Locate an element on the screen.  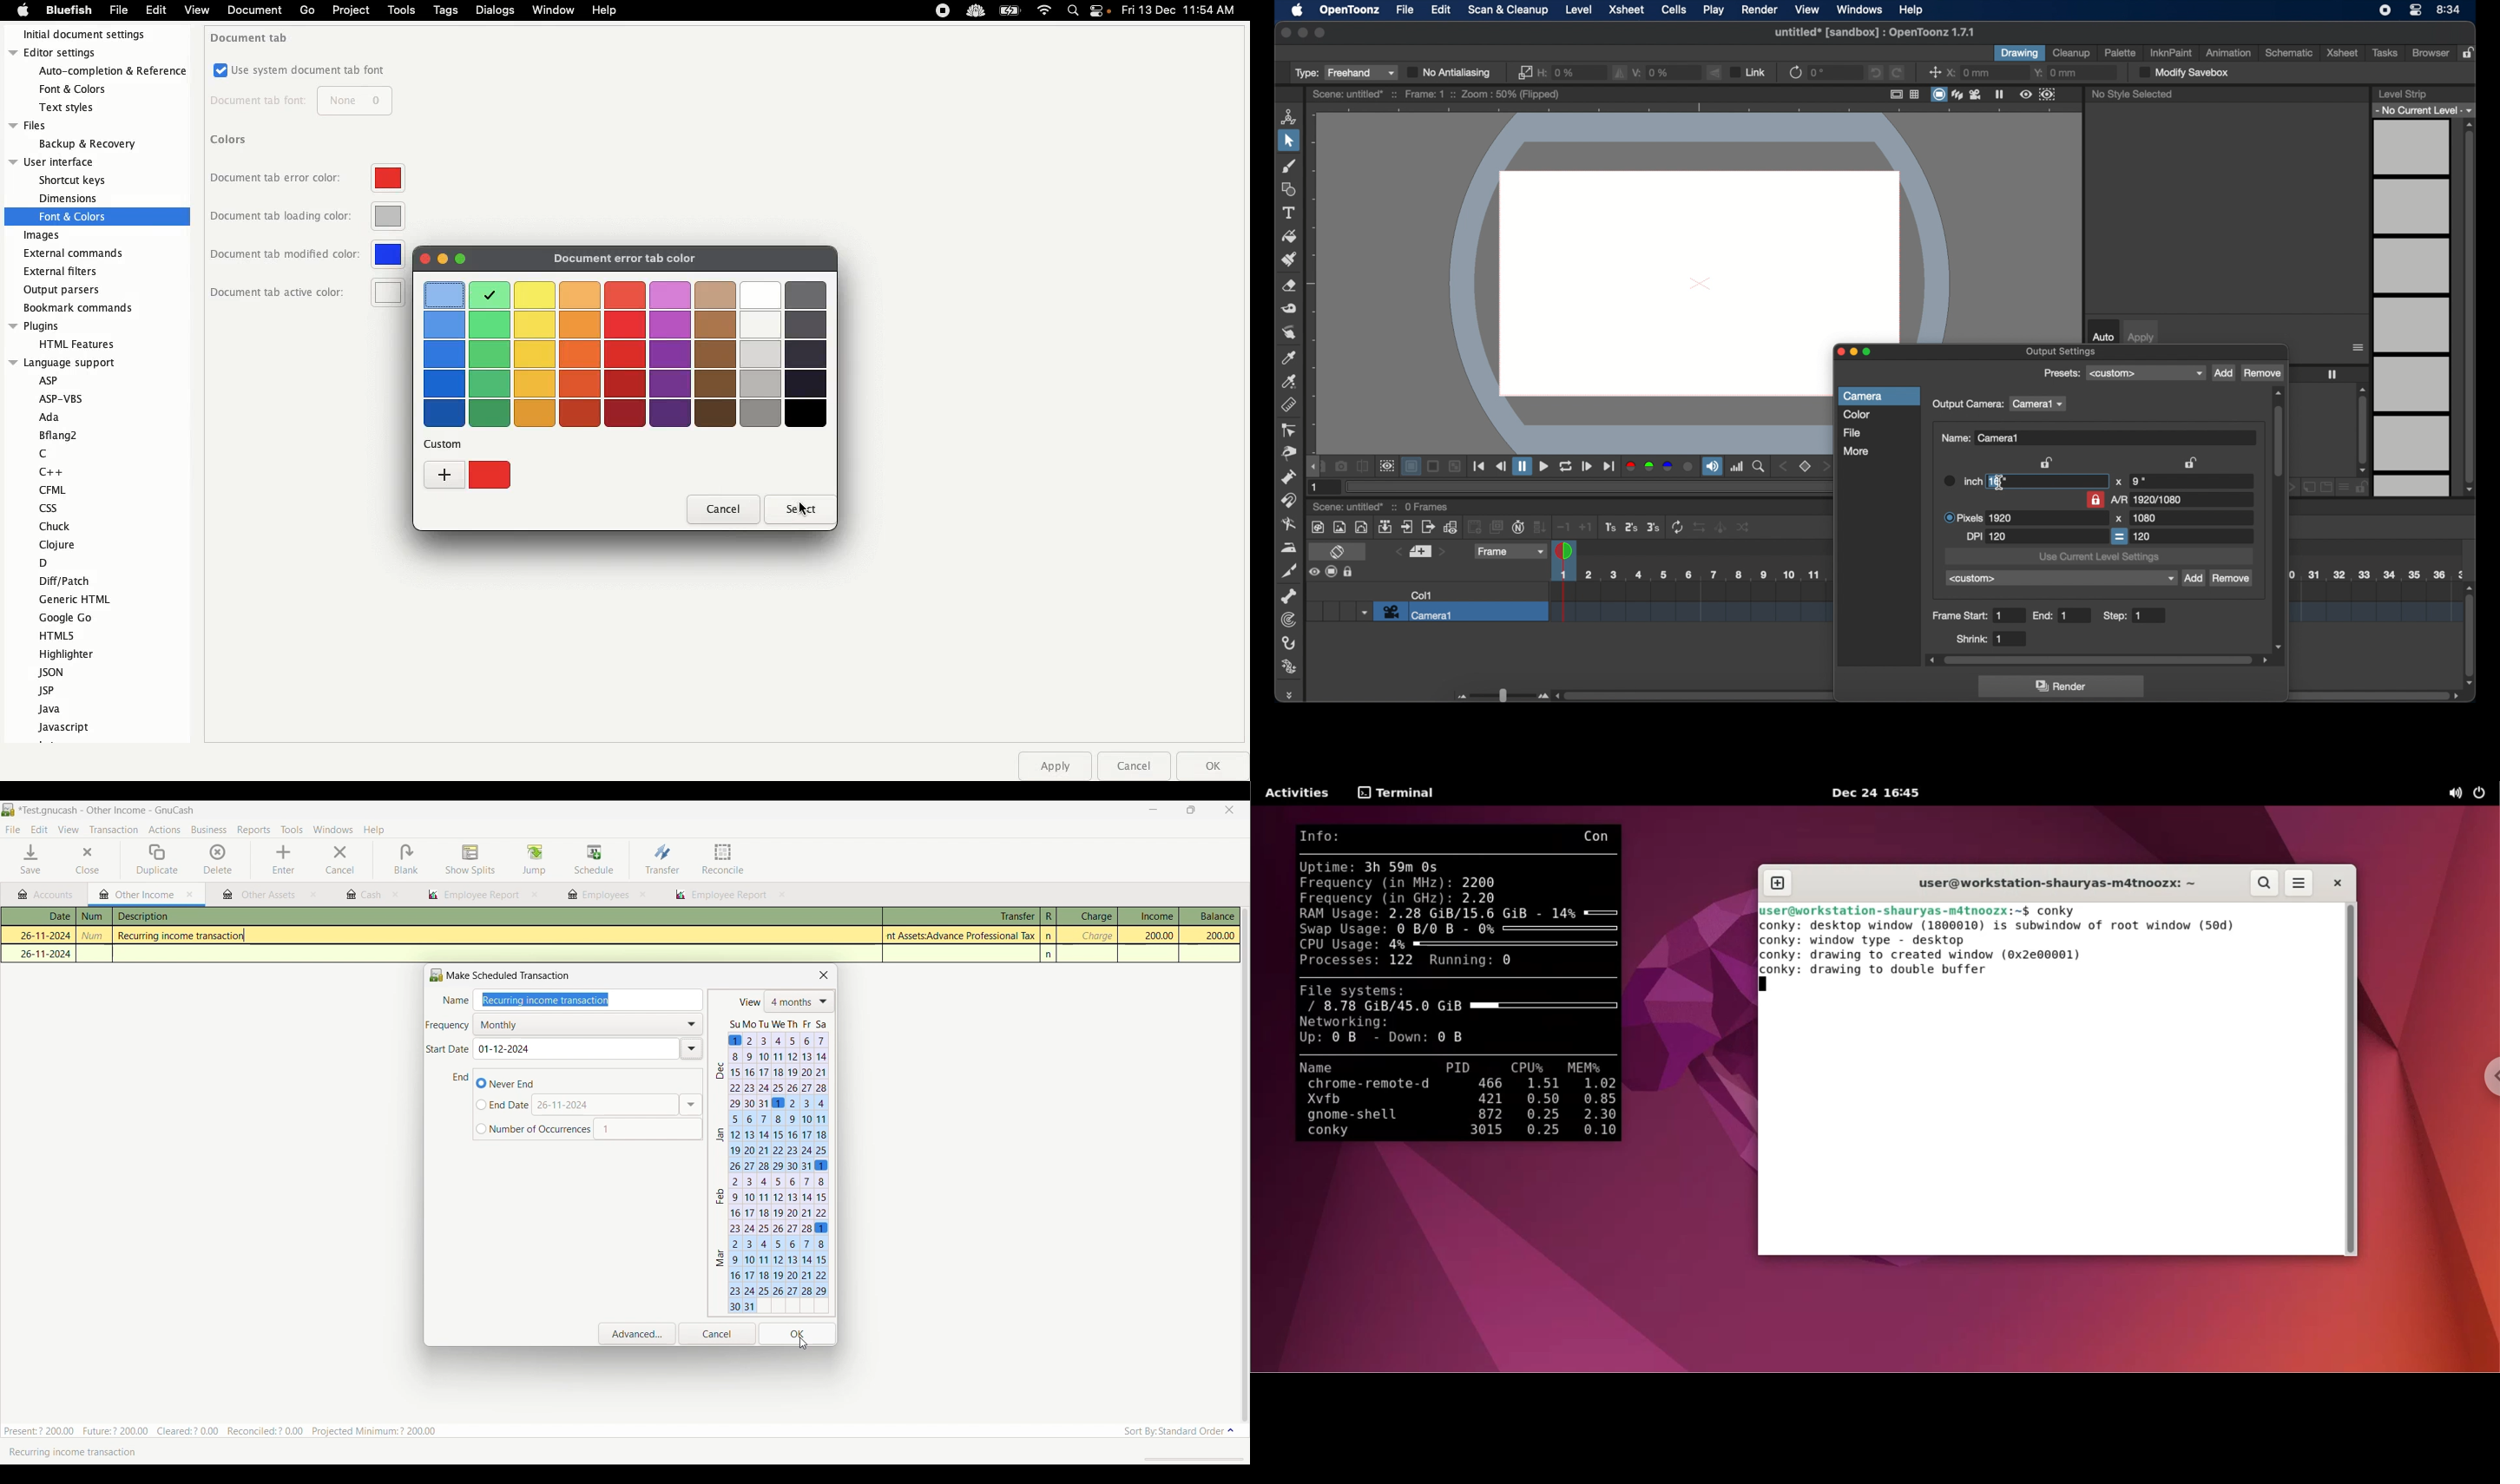
other assets is located at coordinates (260, 896).